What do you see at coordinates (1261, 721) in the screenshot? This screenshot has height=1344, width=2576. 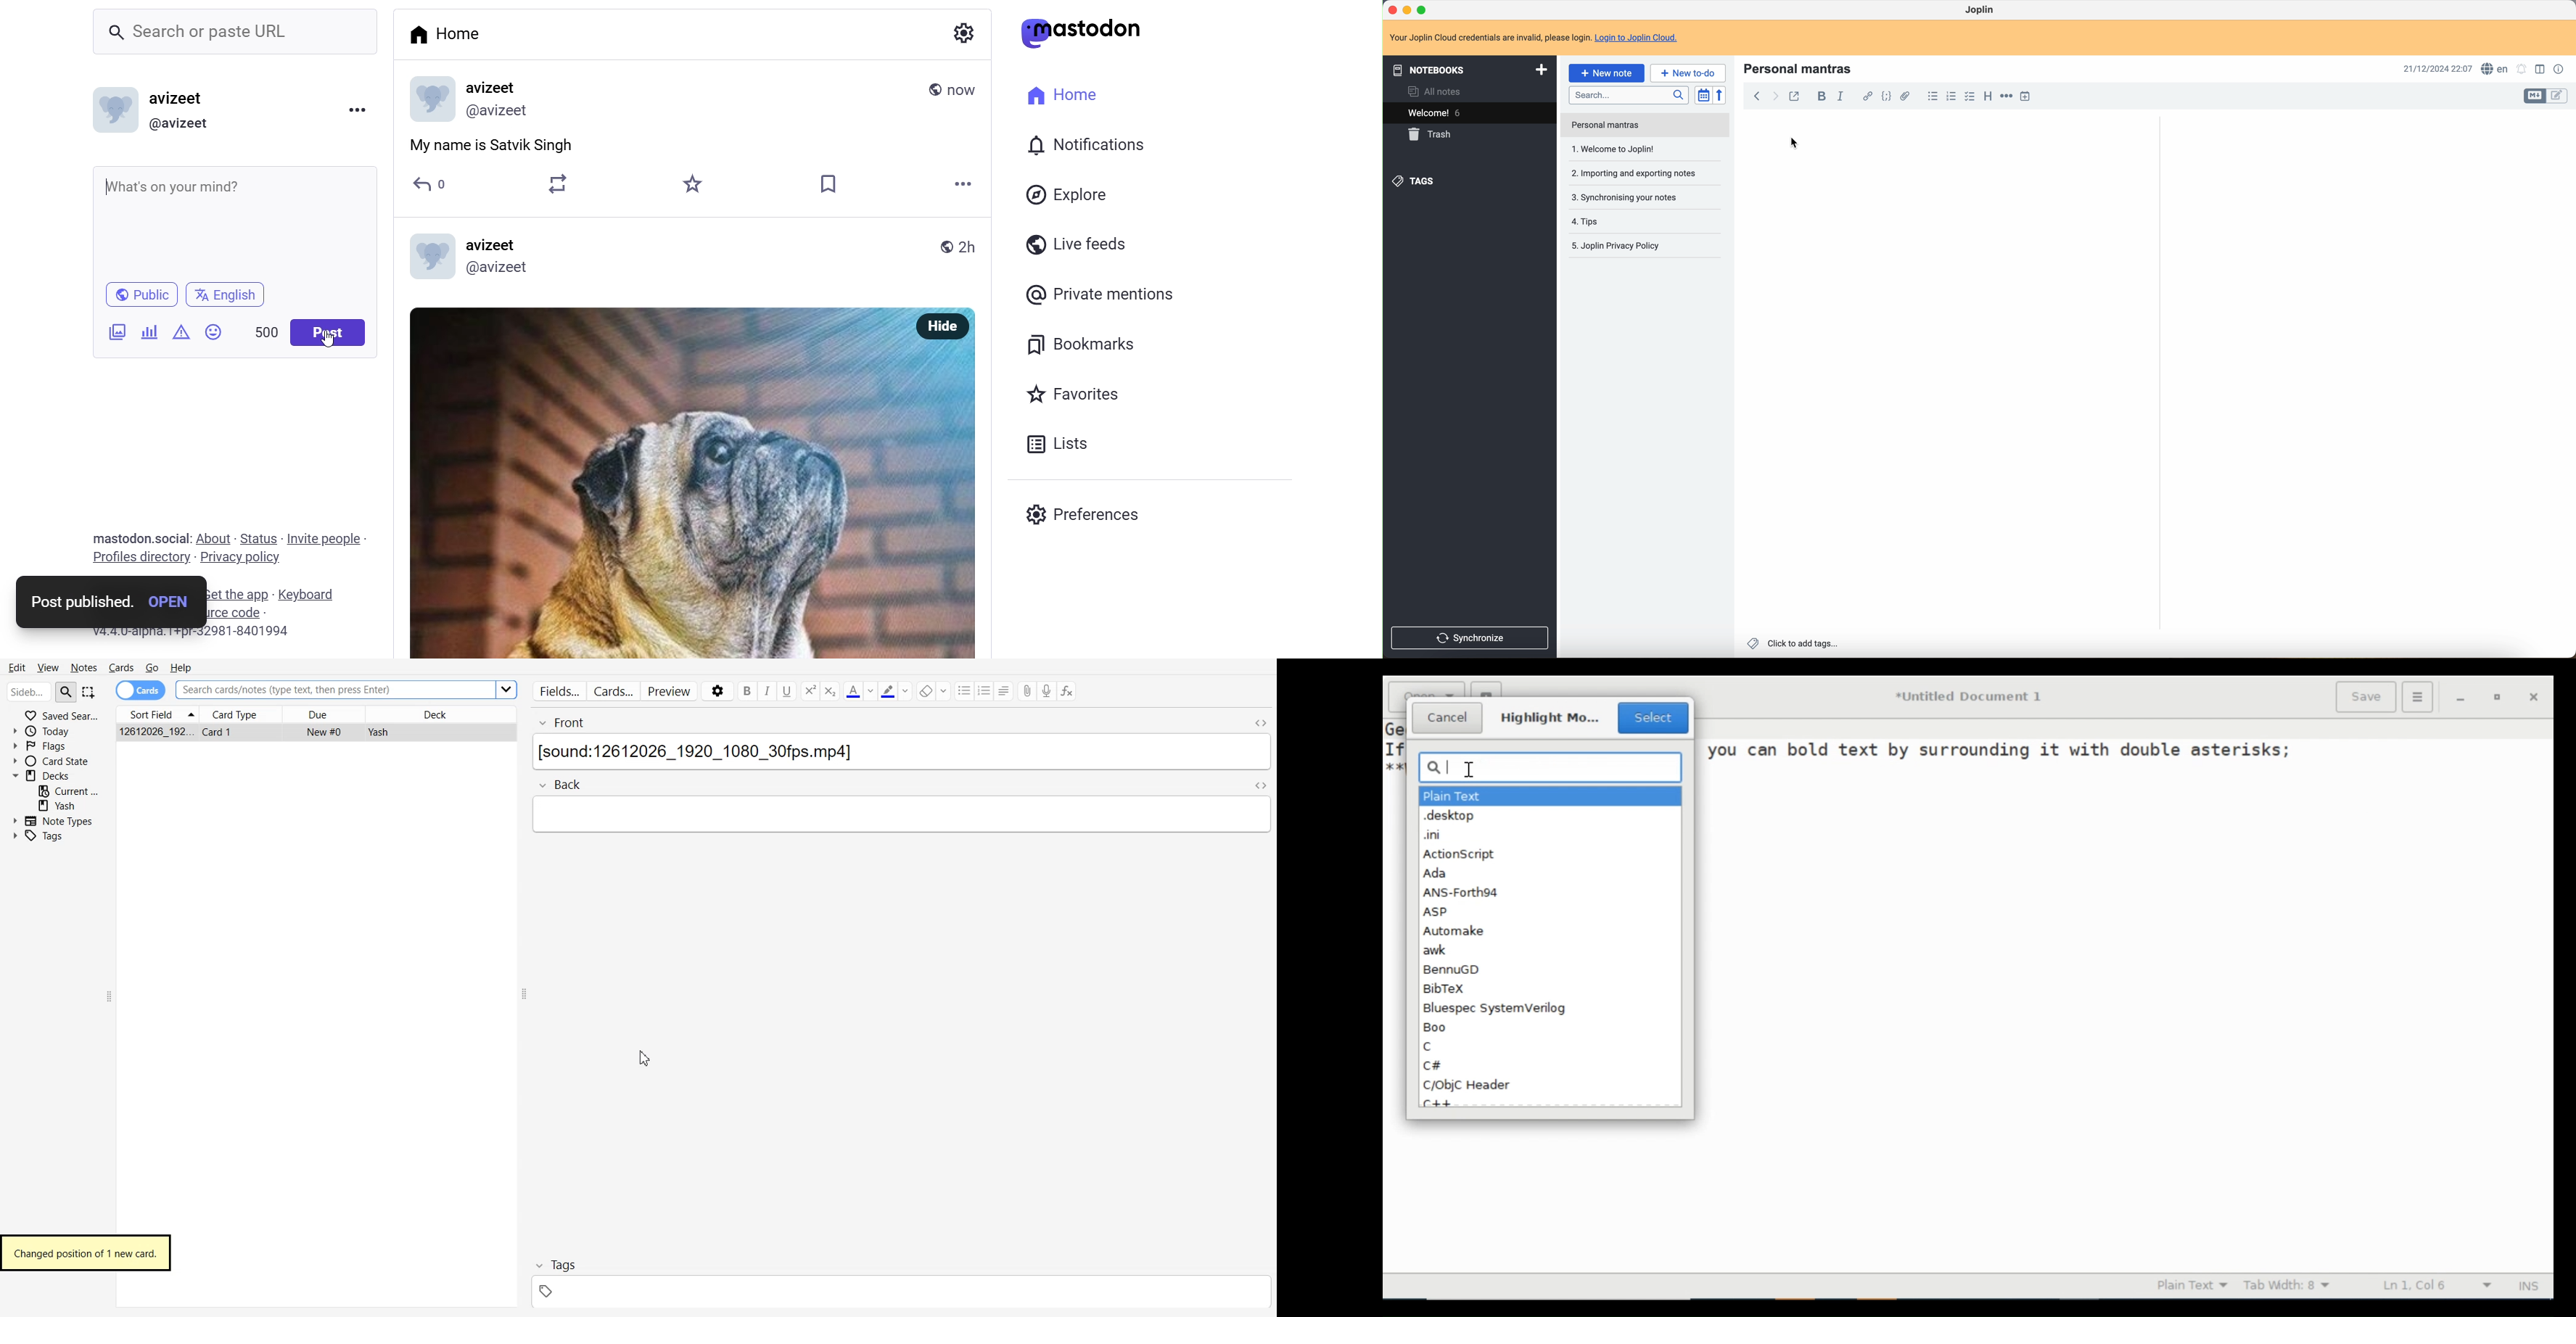 I see `Toggle HTML Editor` at bounding box center [1261, 721].